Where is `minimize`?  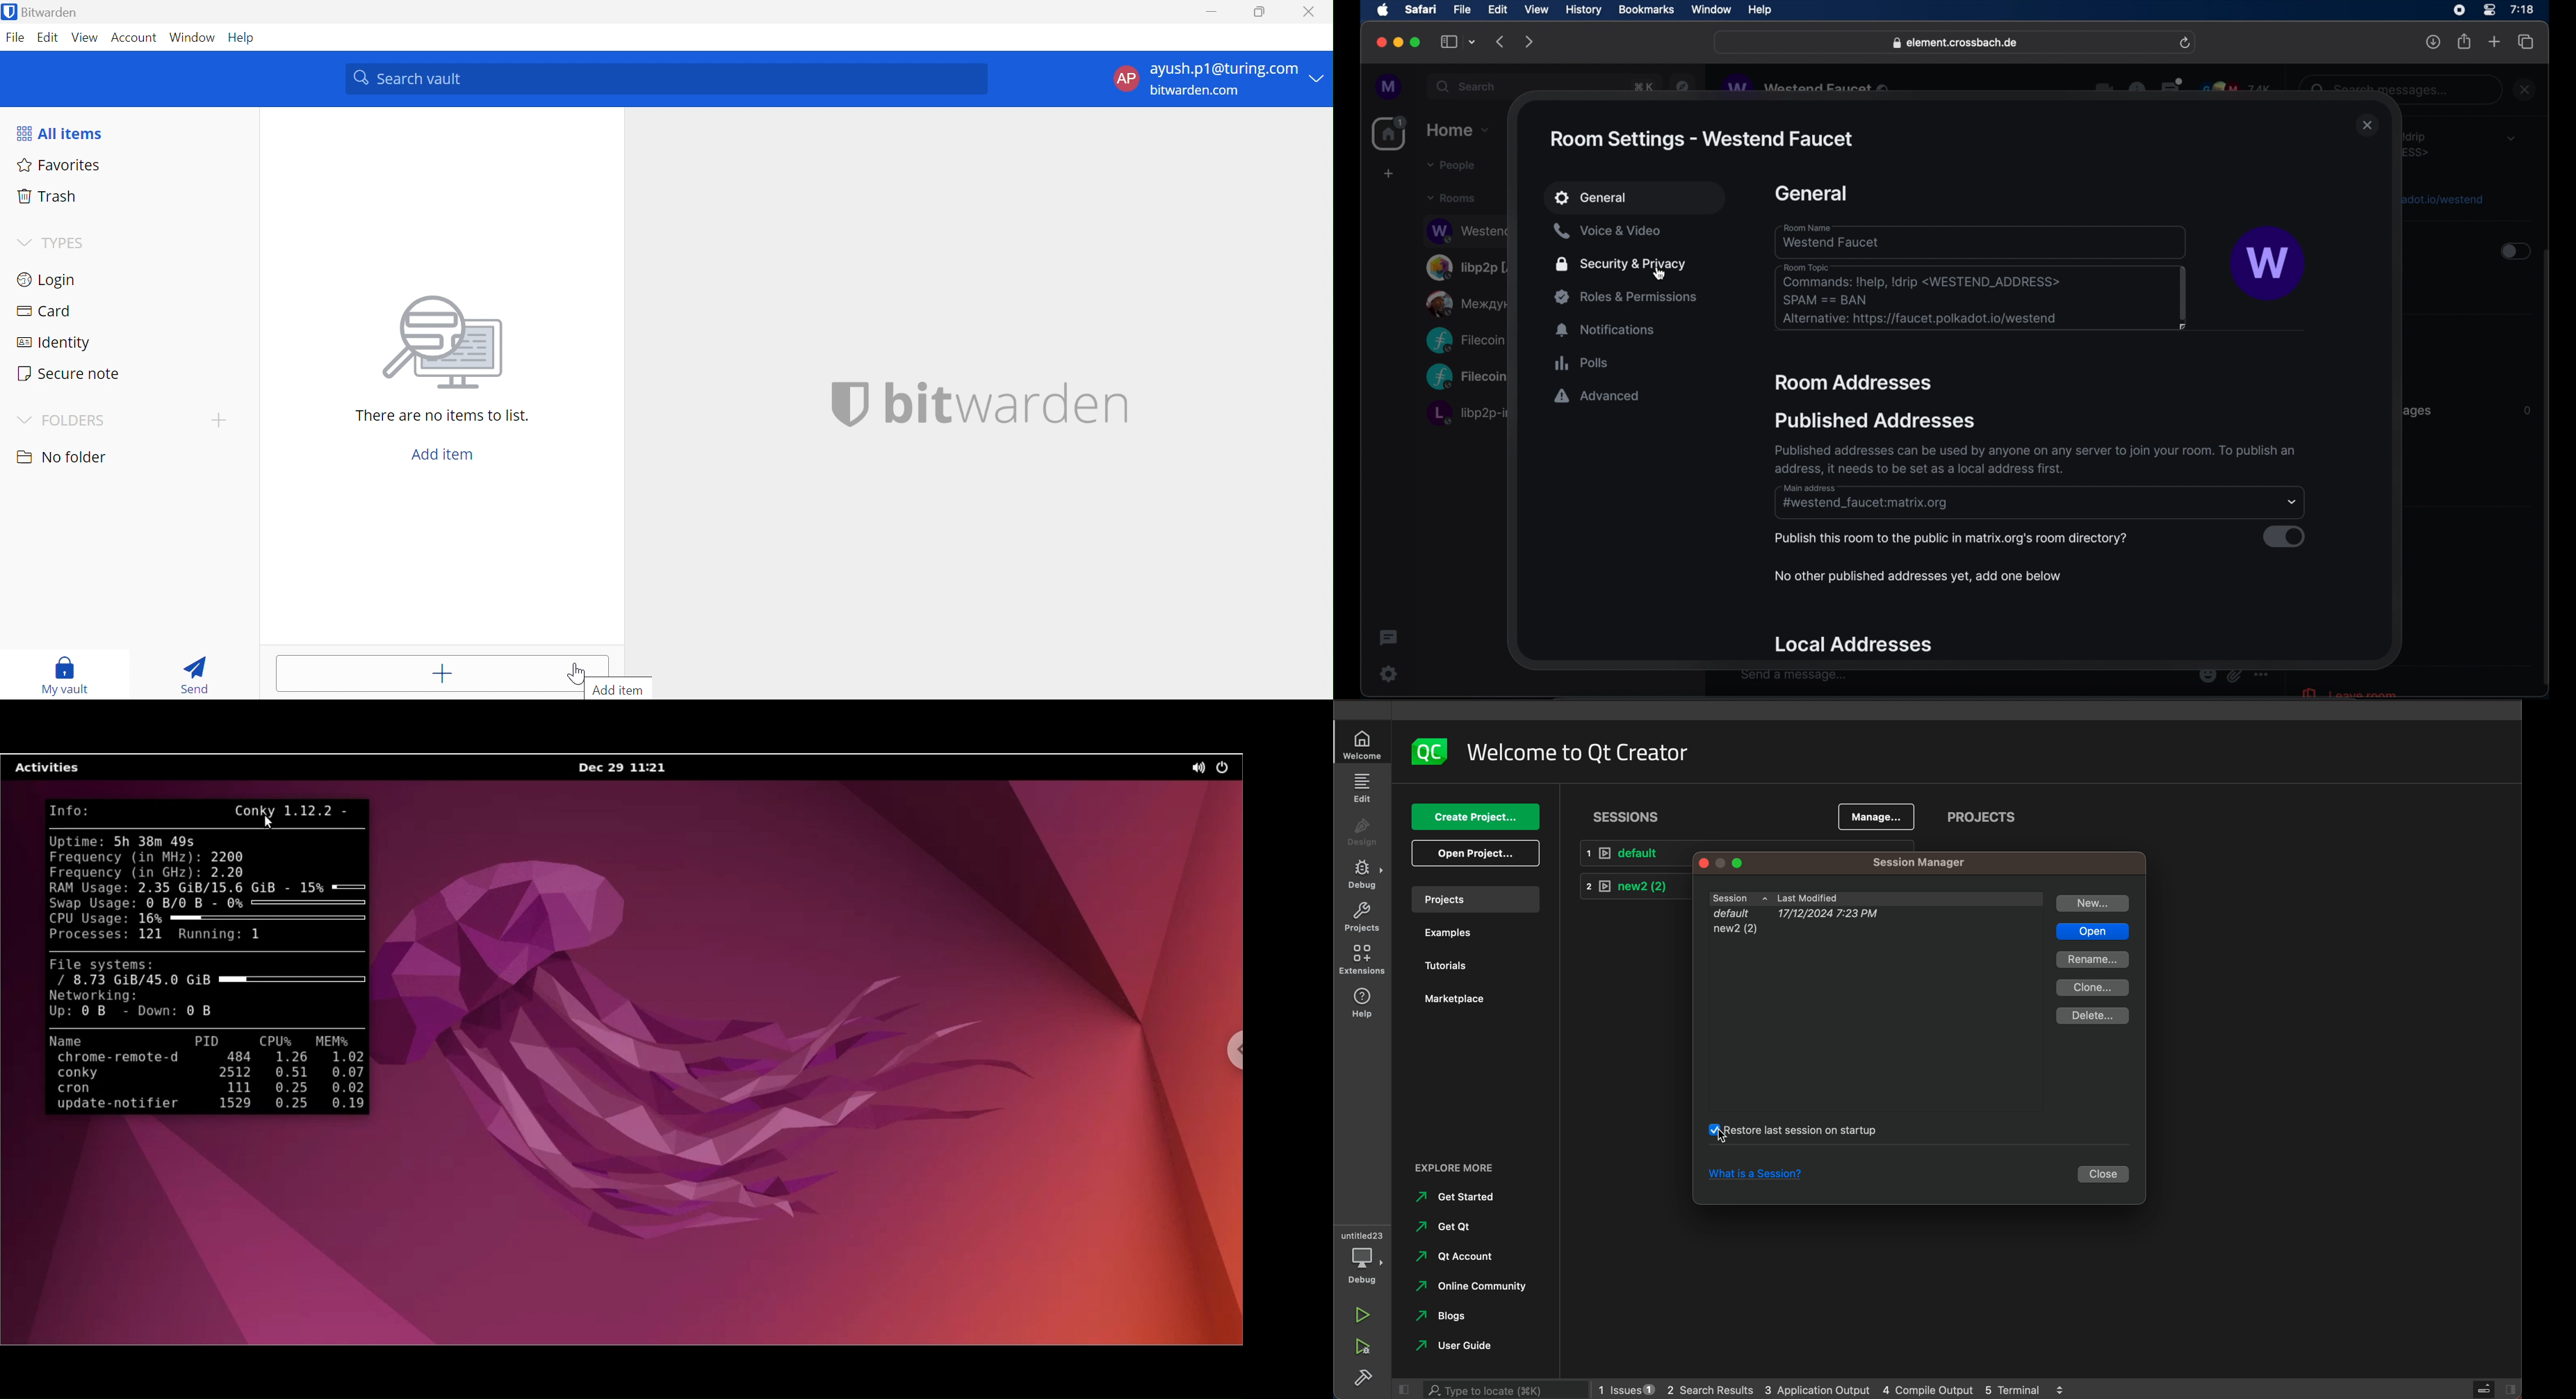 minimize is located at coordinates (1399, 42).